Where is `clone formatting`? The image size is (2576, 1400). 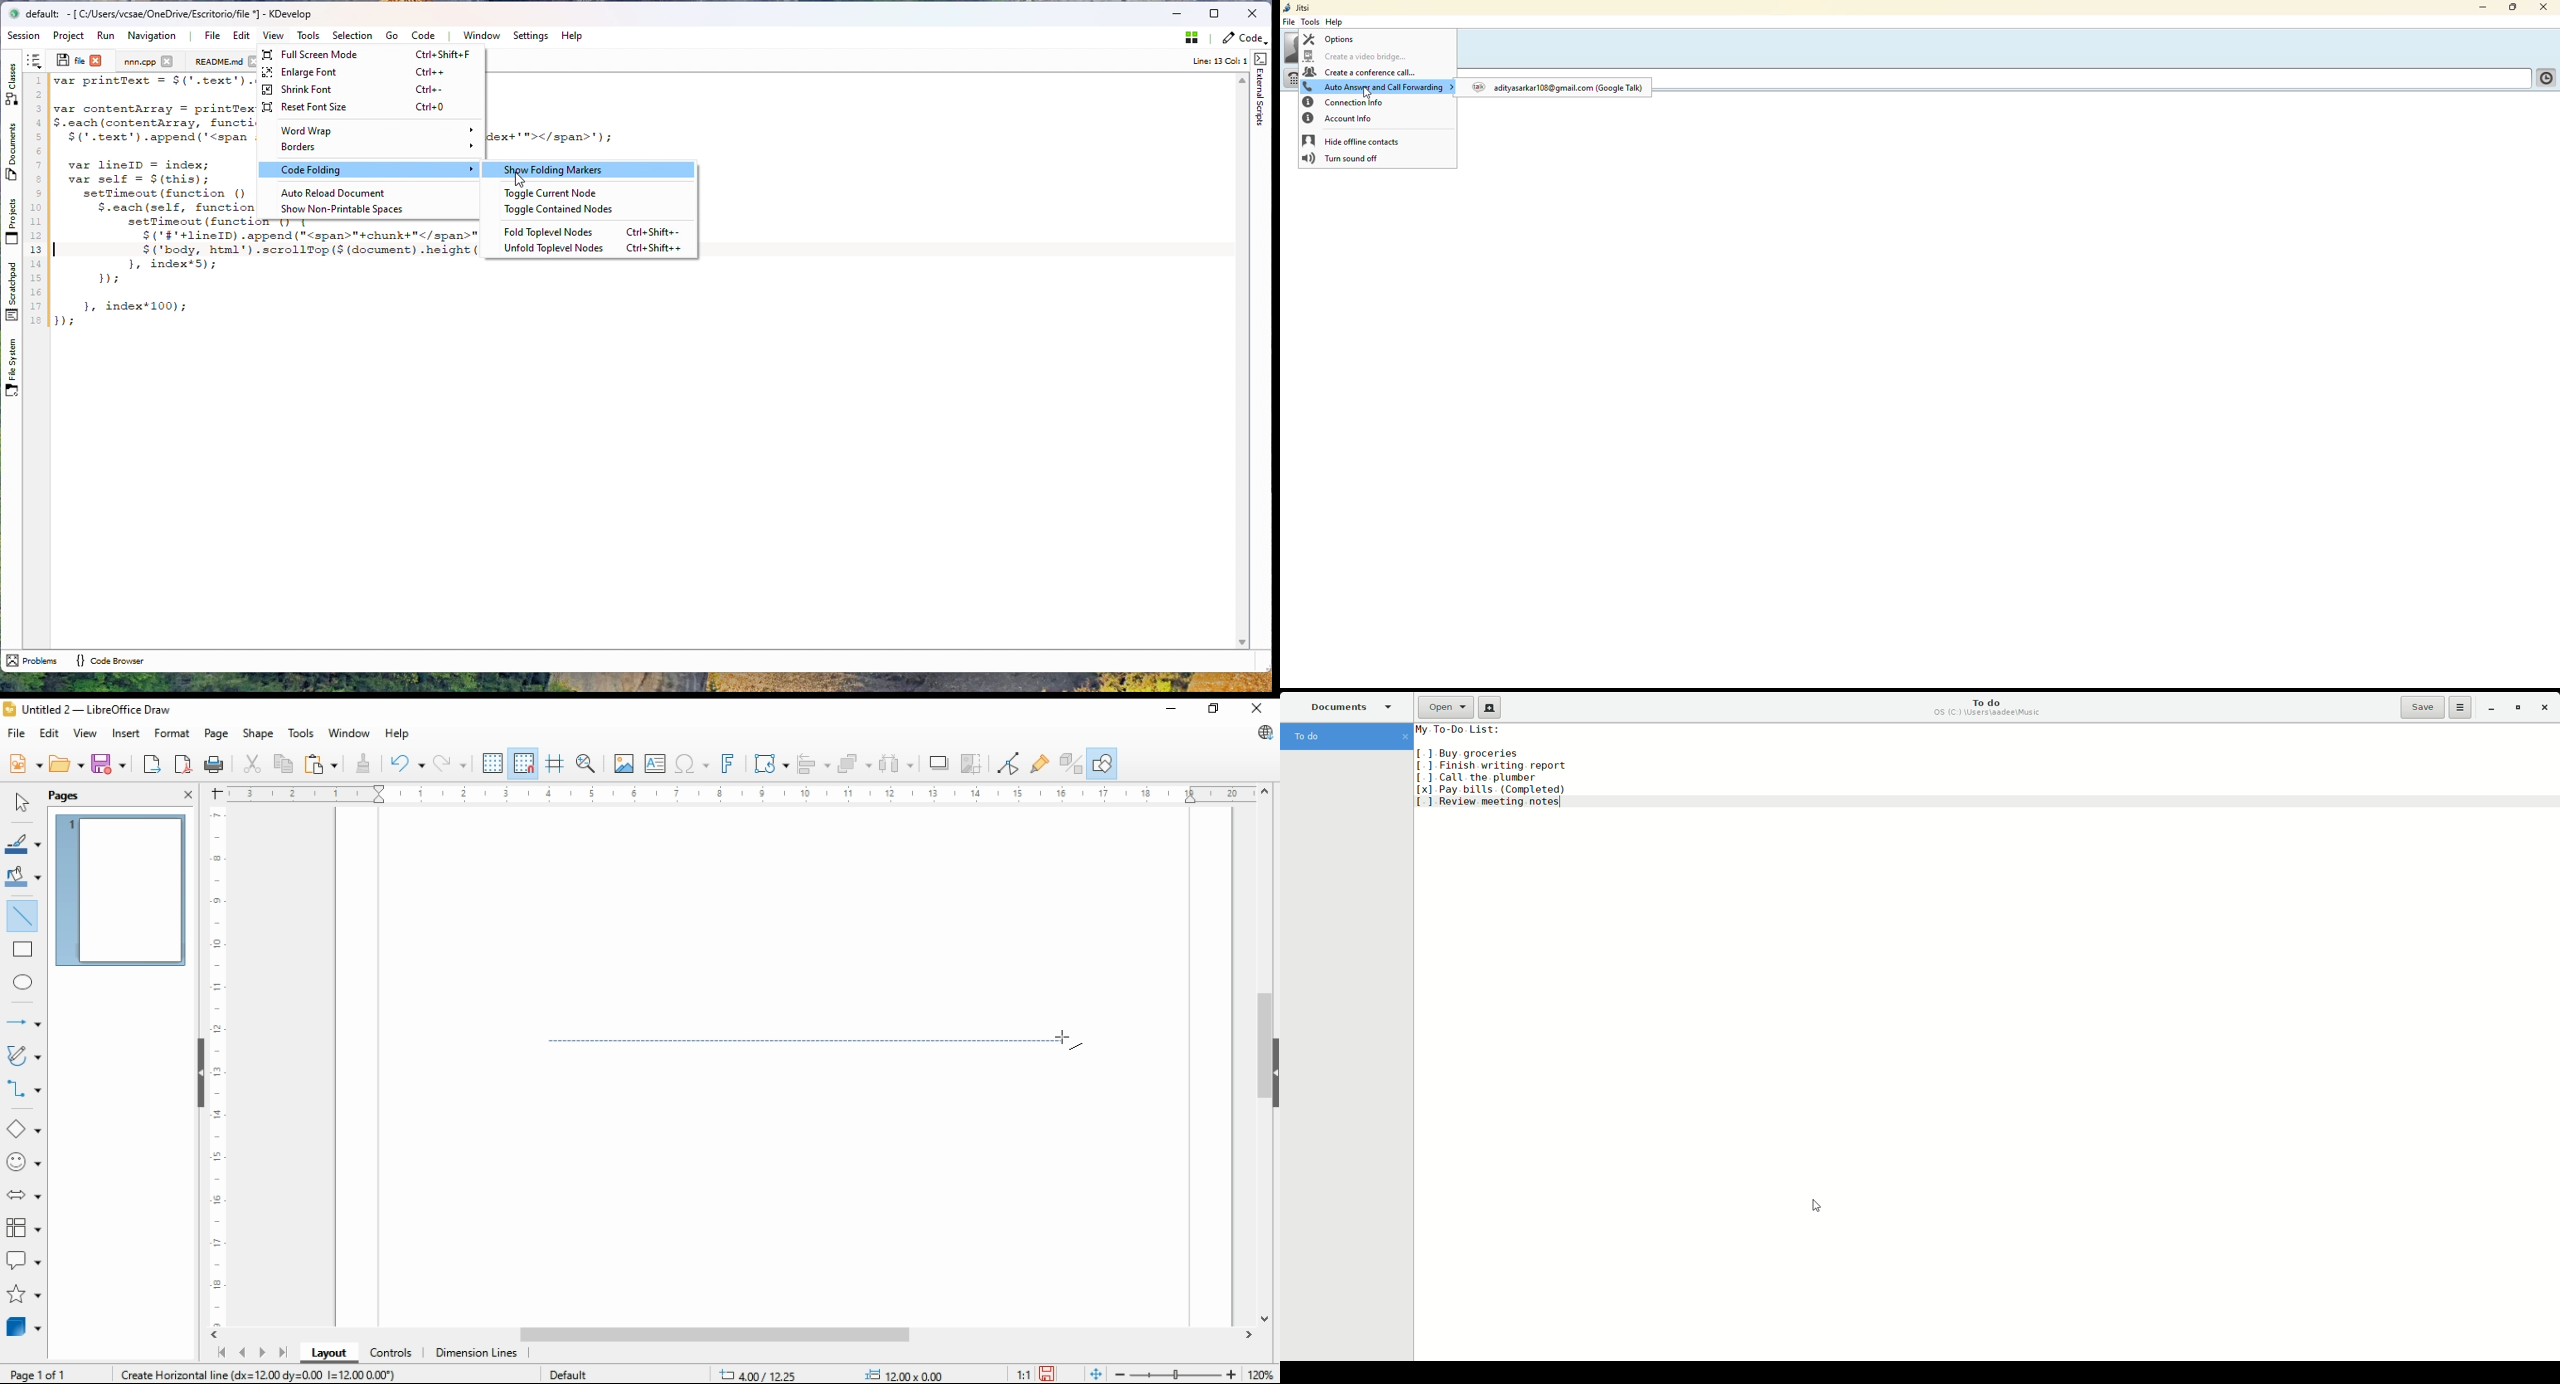 clone formatting is located at coordinates (367, 764).